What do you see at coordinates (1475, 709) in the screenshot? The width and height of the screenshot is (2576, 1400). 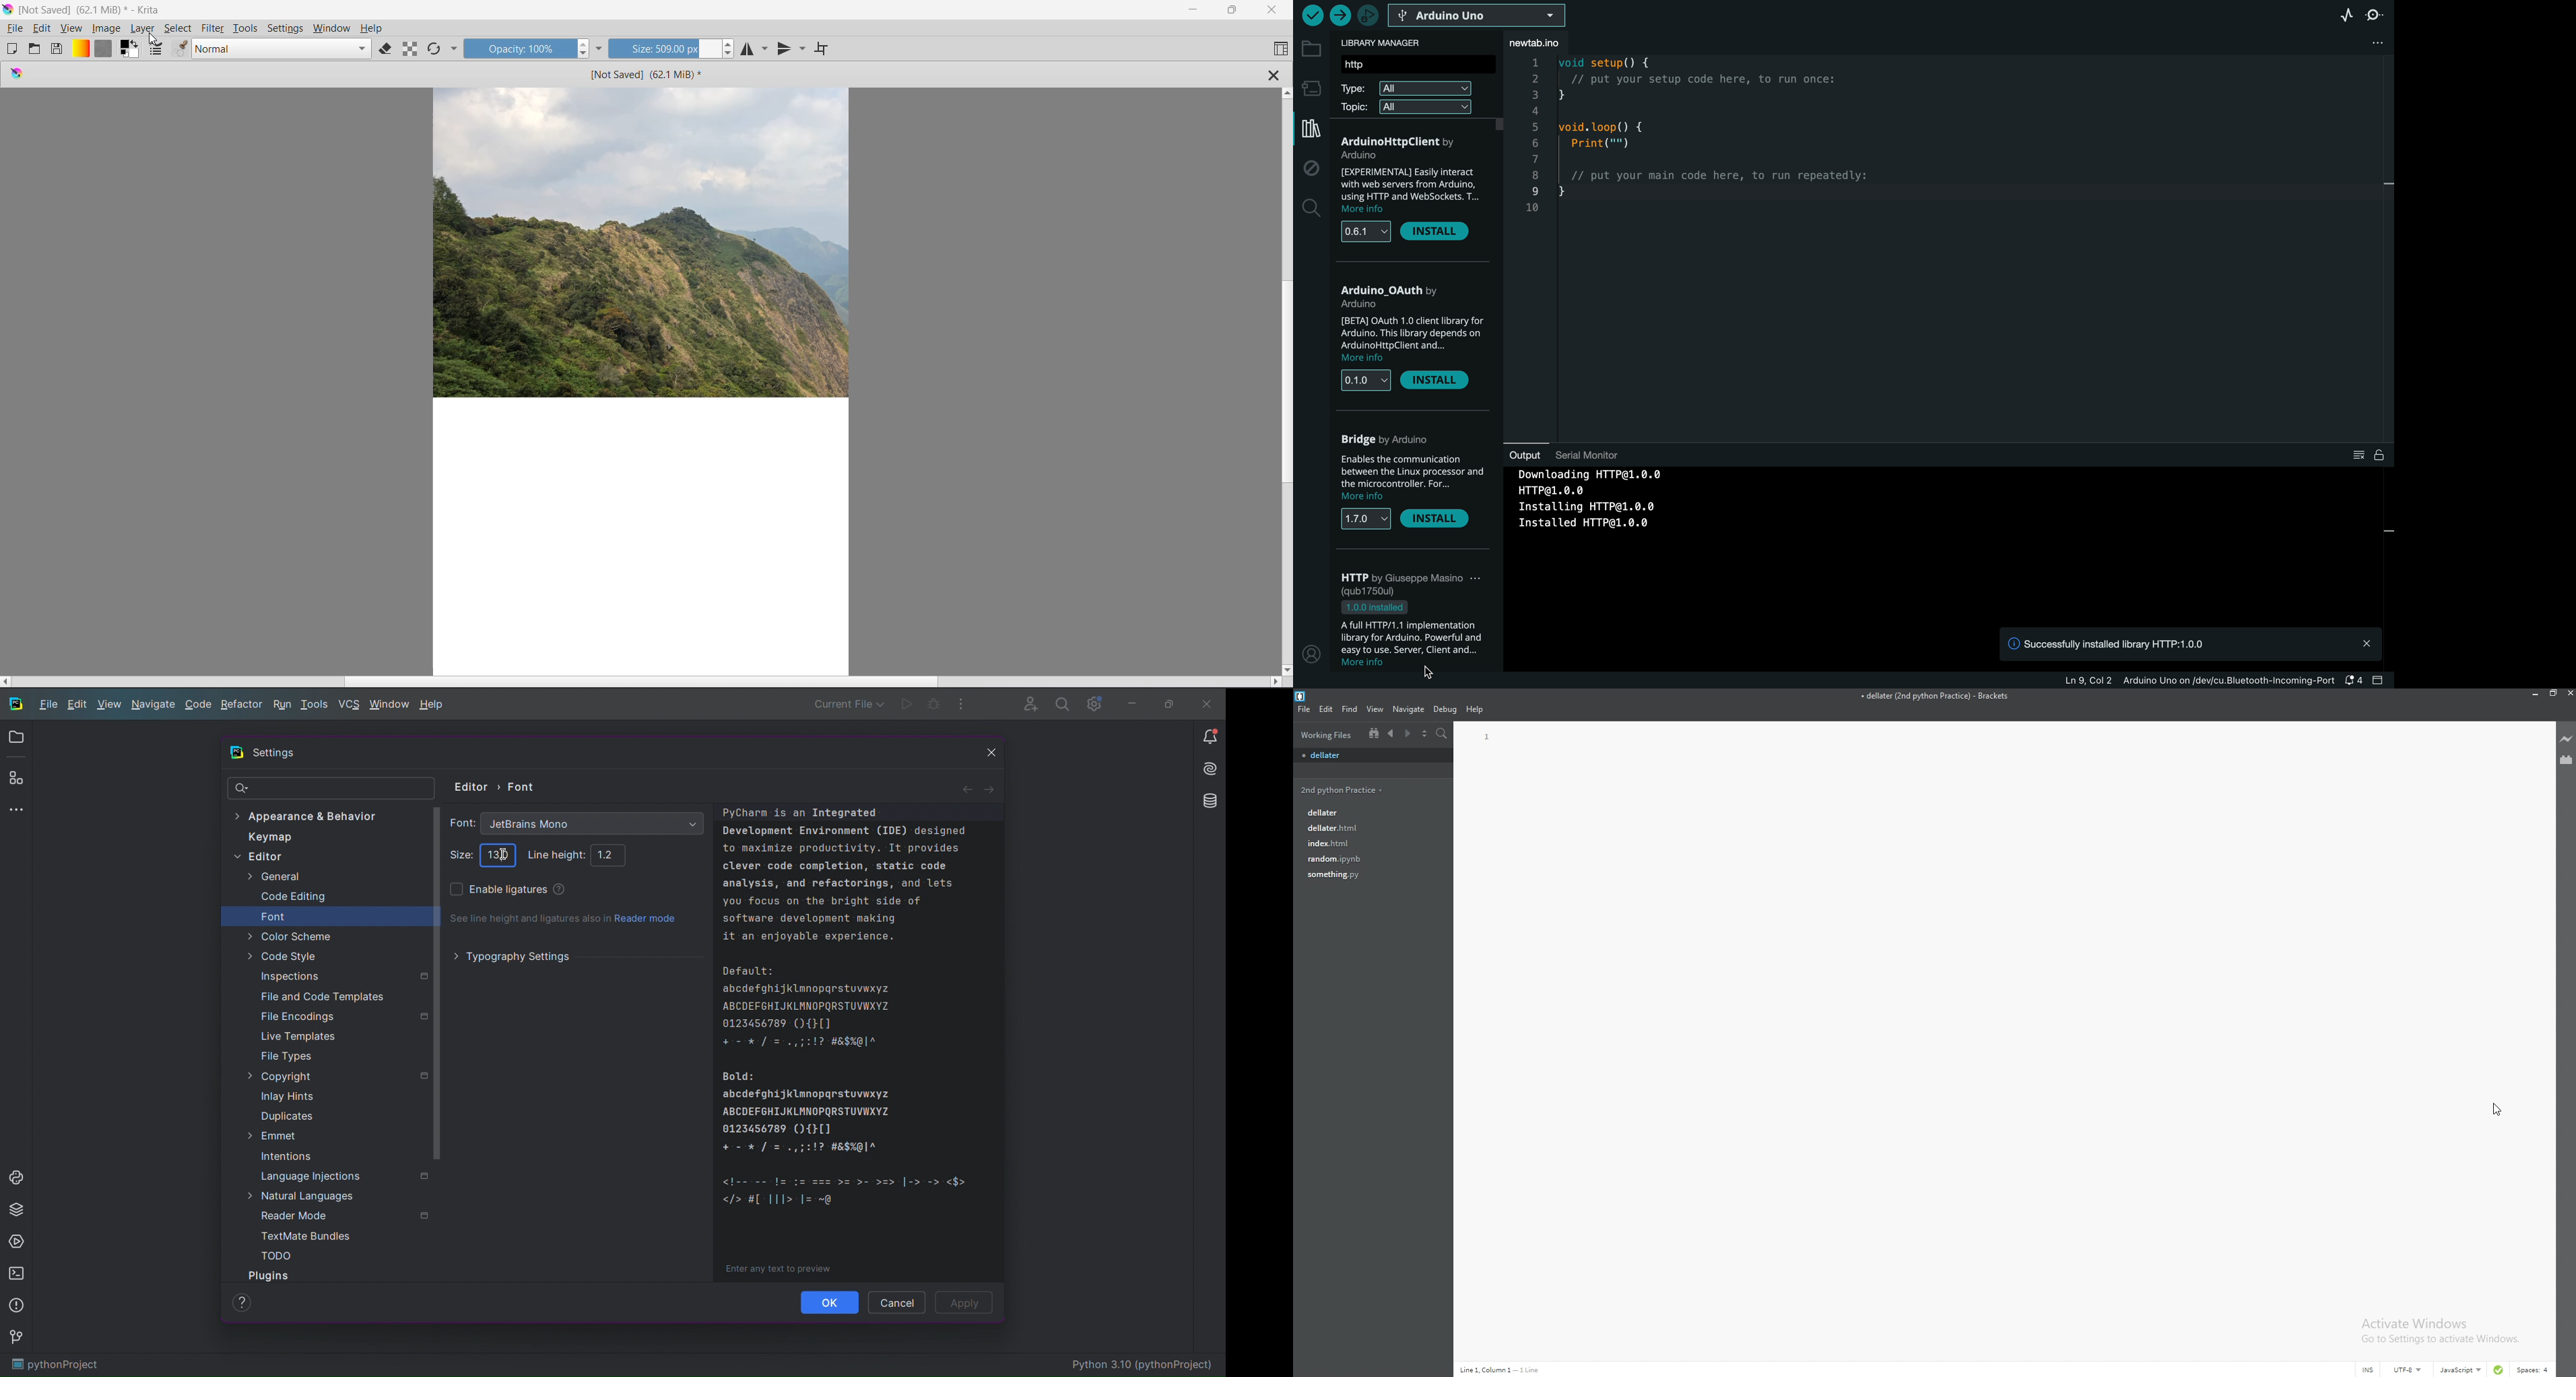 I see `help` at bounding box center [1475, 709].